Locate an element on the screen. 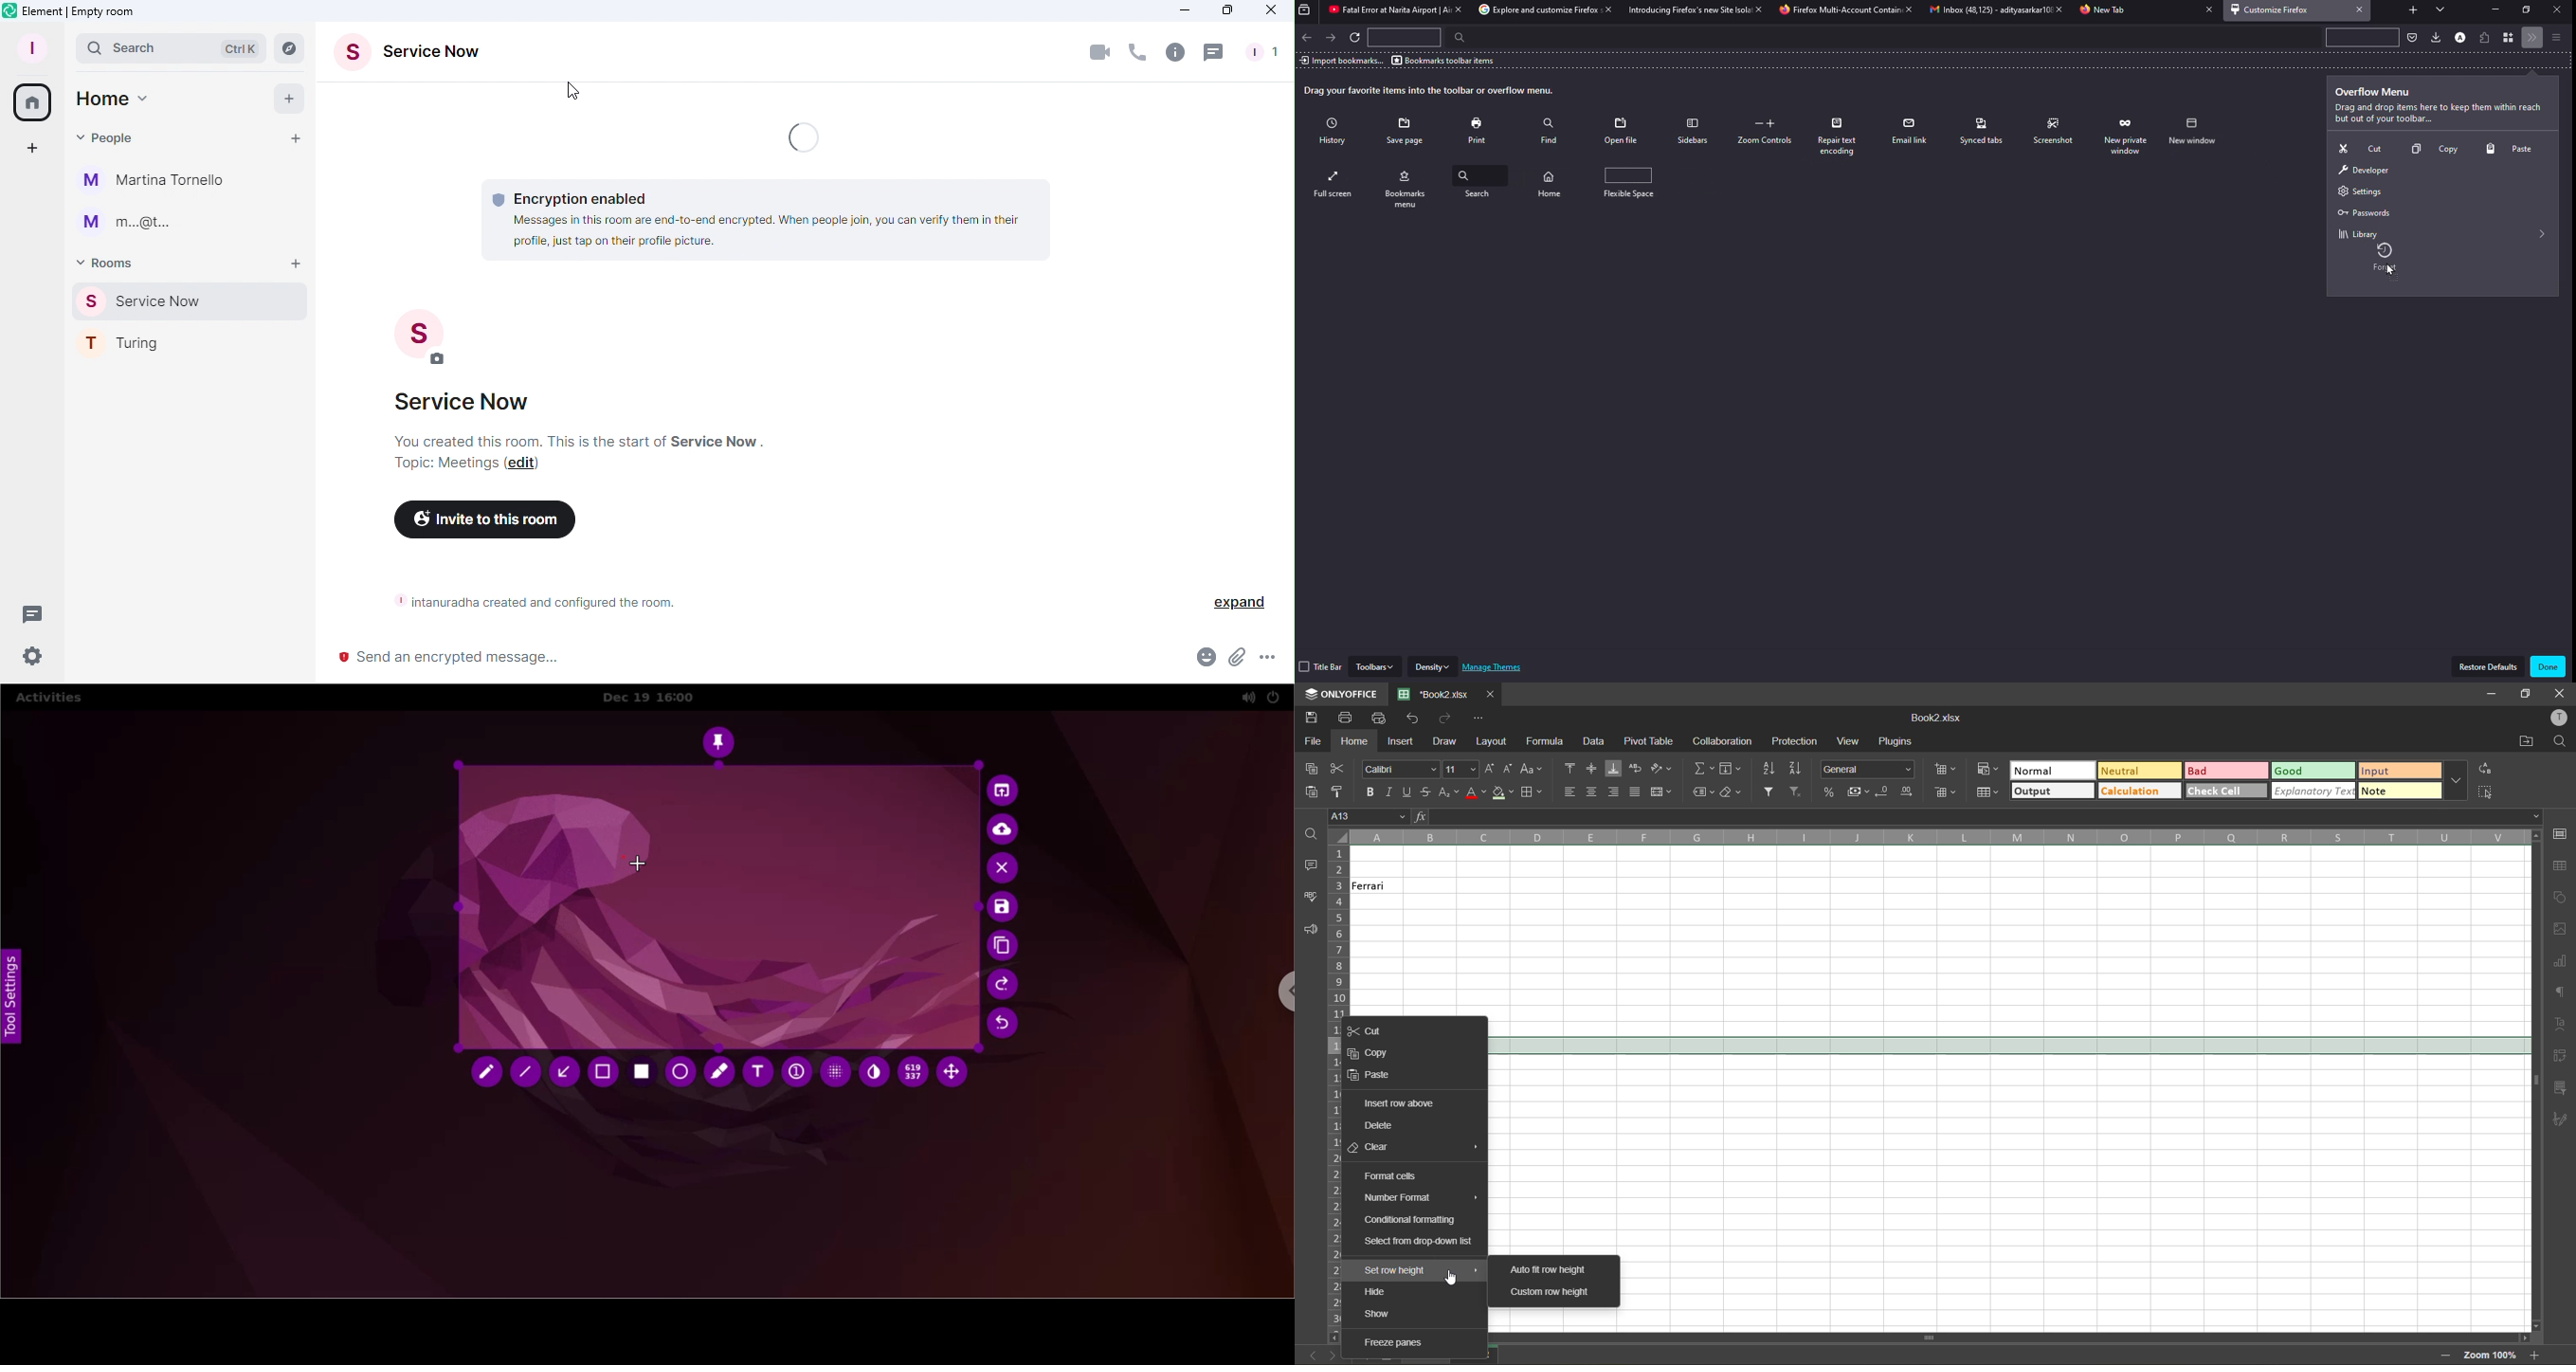 This screenshot has height=1372, width=2576. new window is located at coordinates (1335, 184).